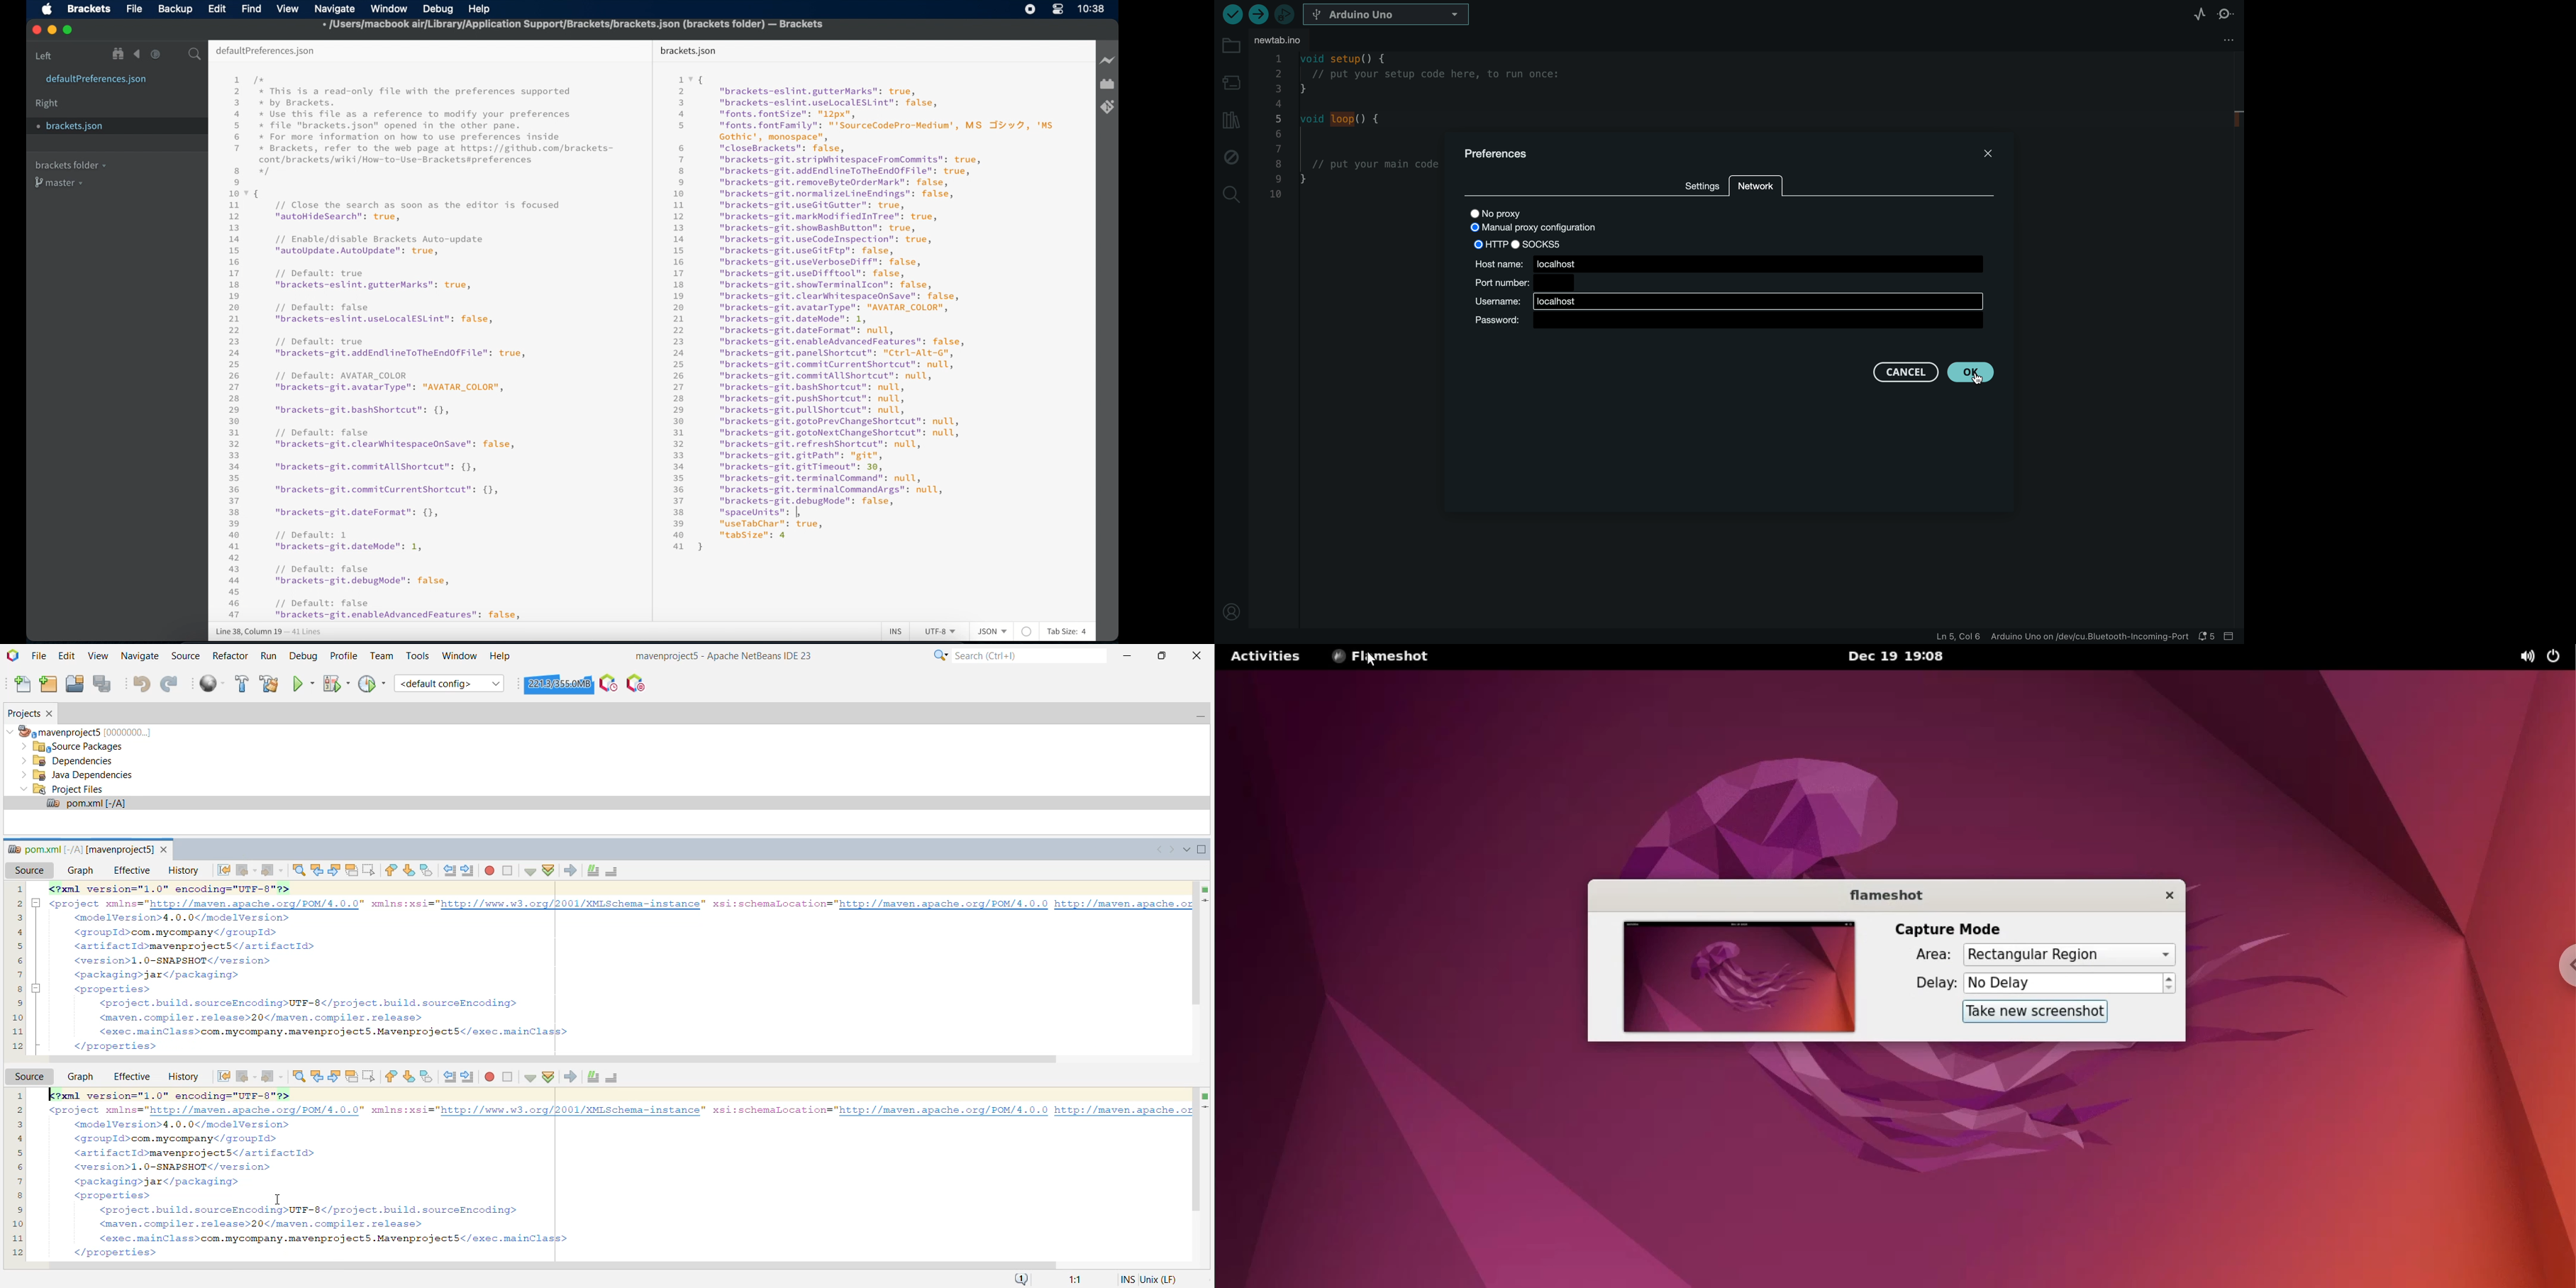  Describe the element at coordinates (60, 182) in the screenshot. I see `master` at that location.